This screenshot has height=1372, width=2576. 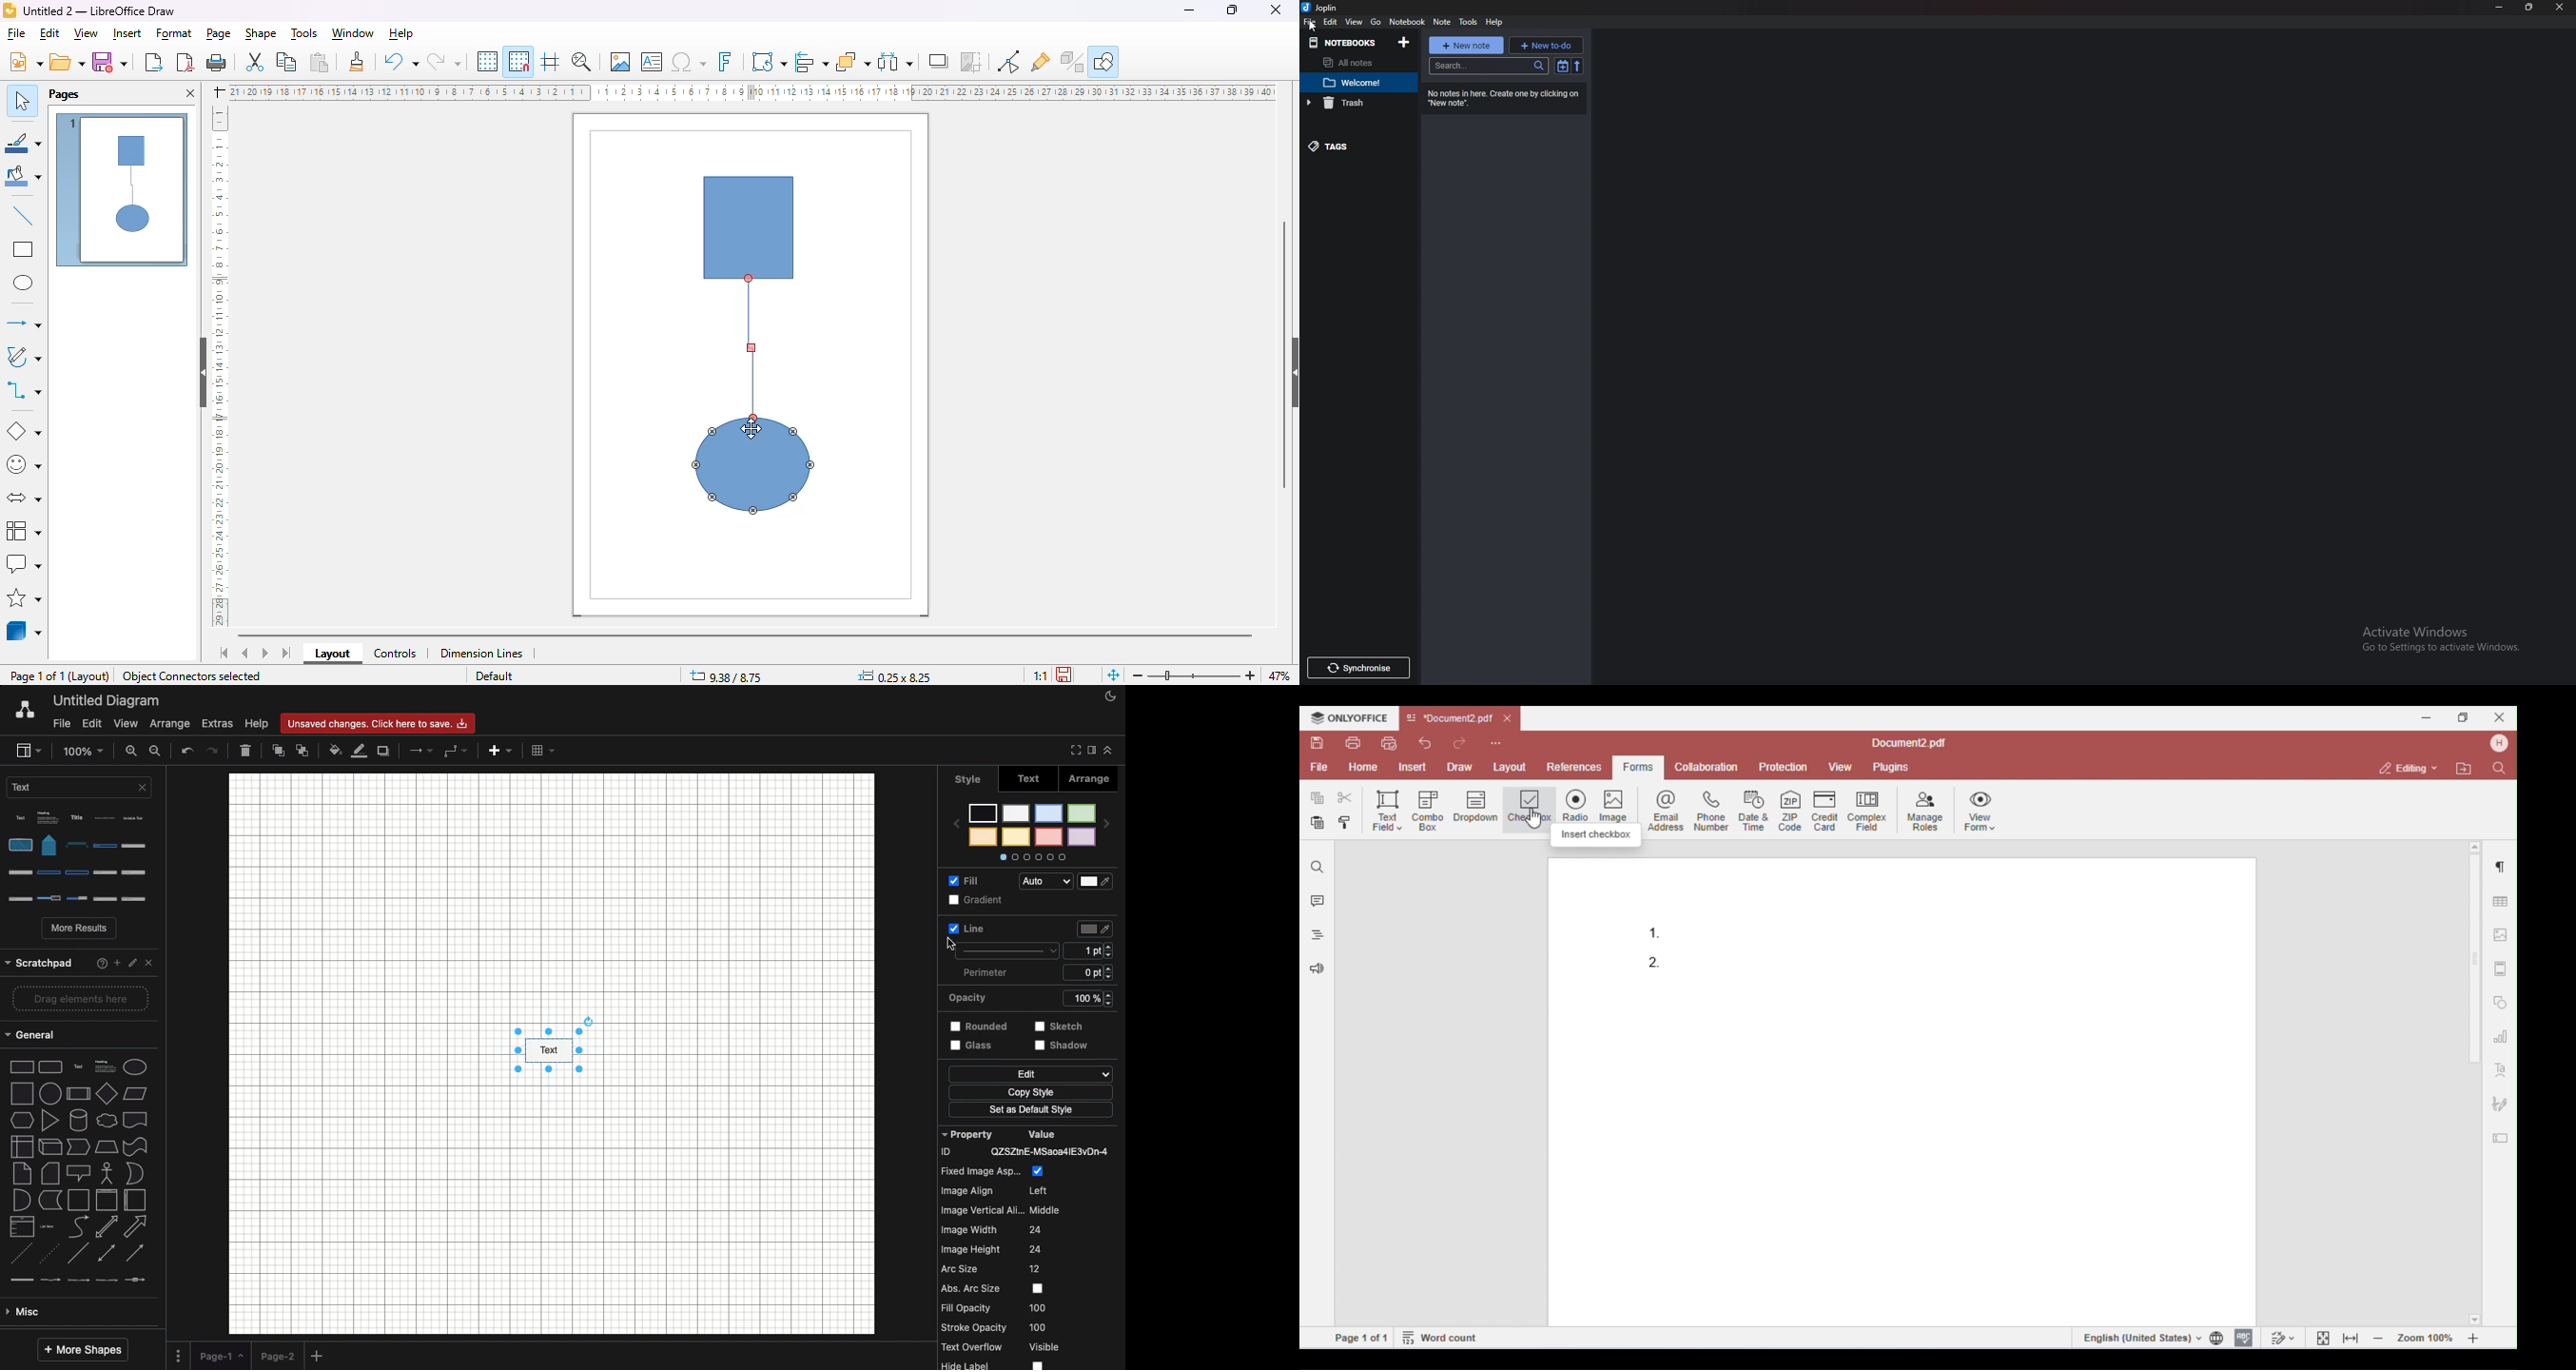 I want to click on , so click(x=1069, y=1026).